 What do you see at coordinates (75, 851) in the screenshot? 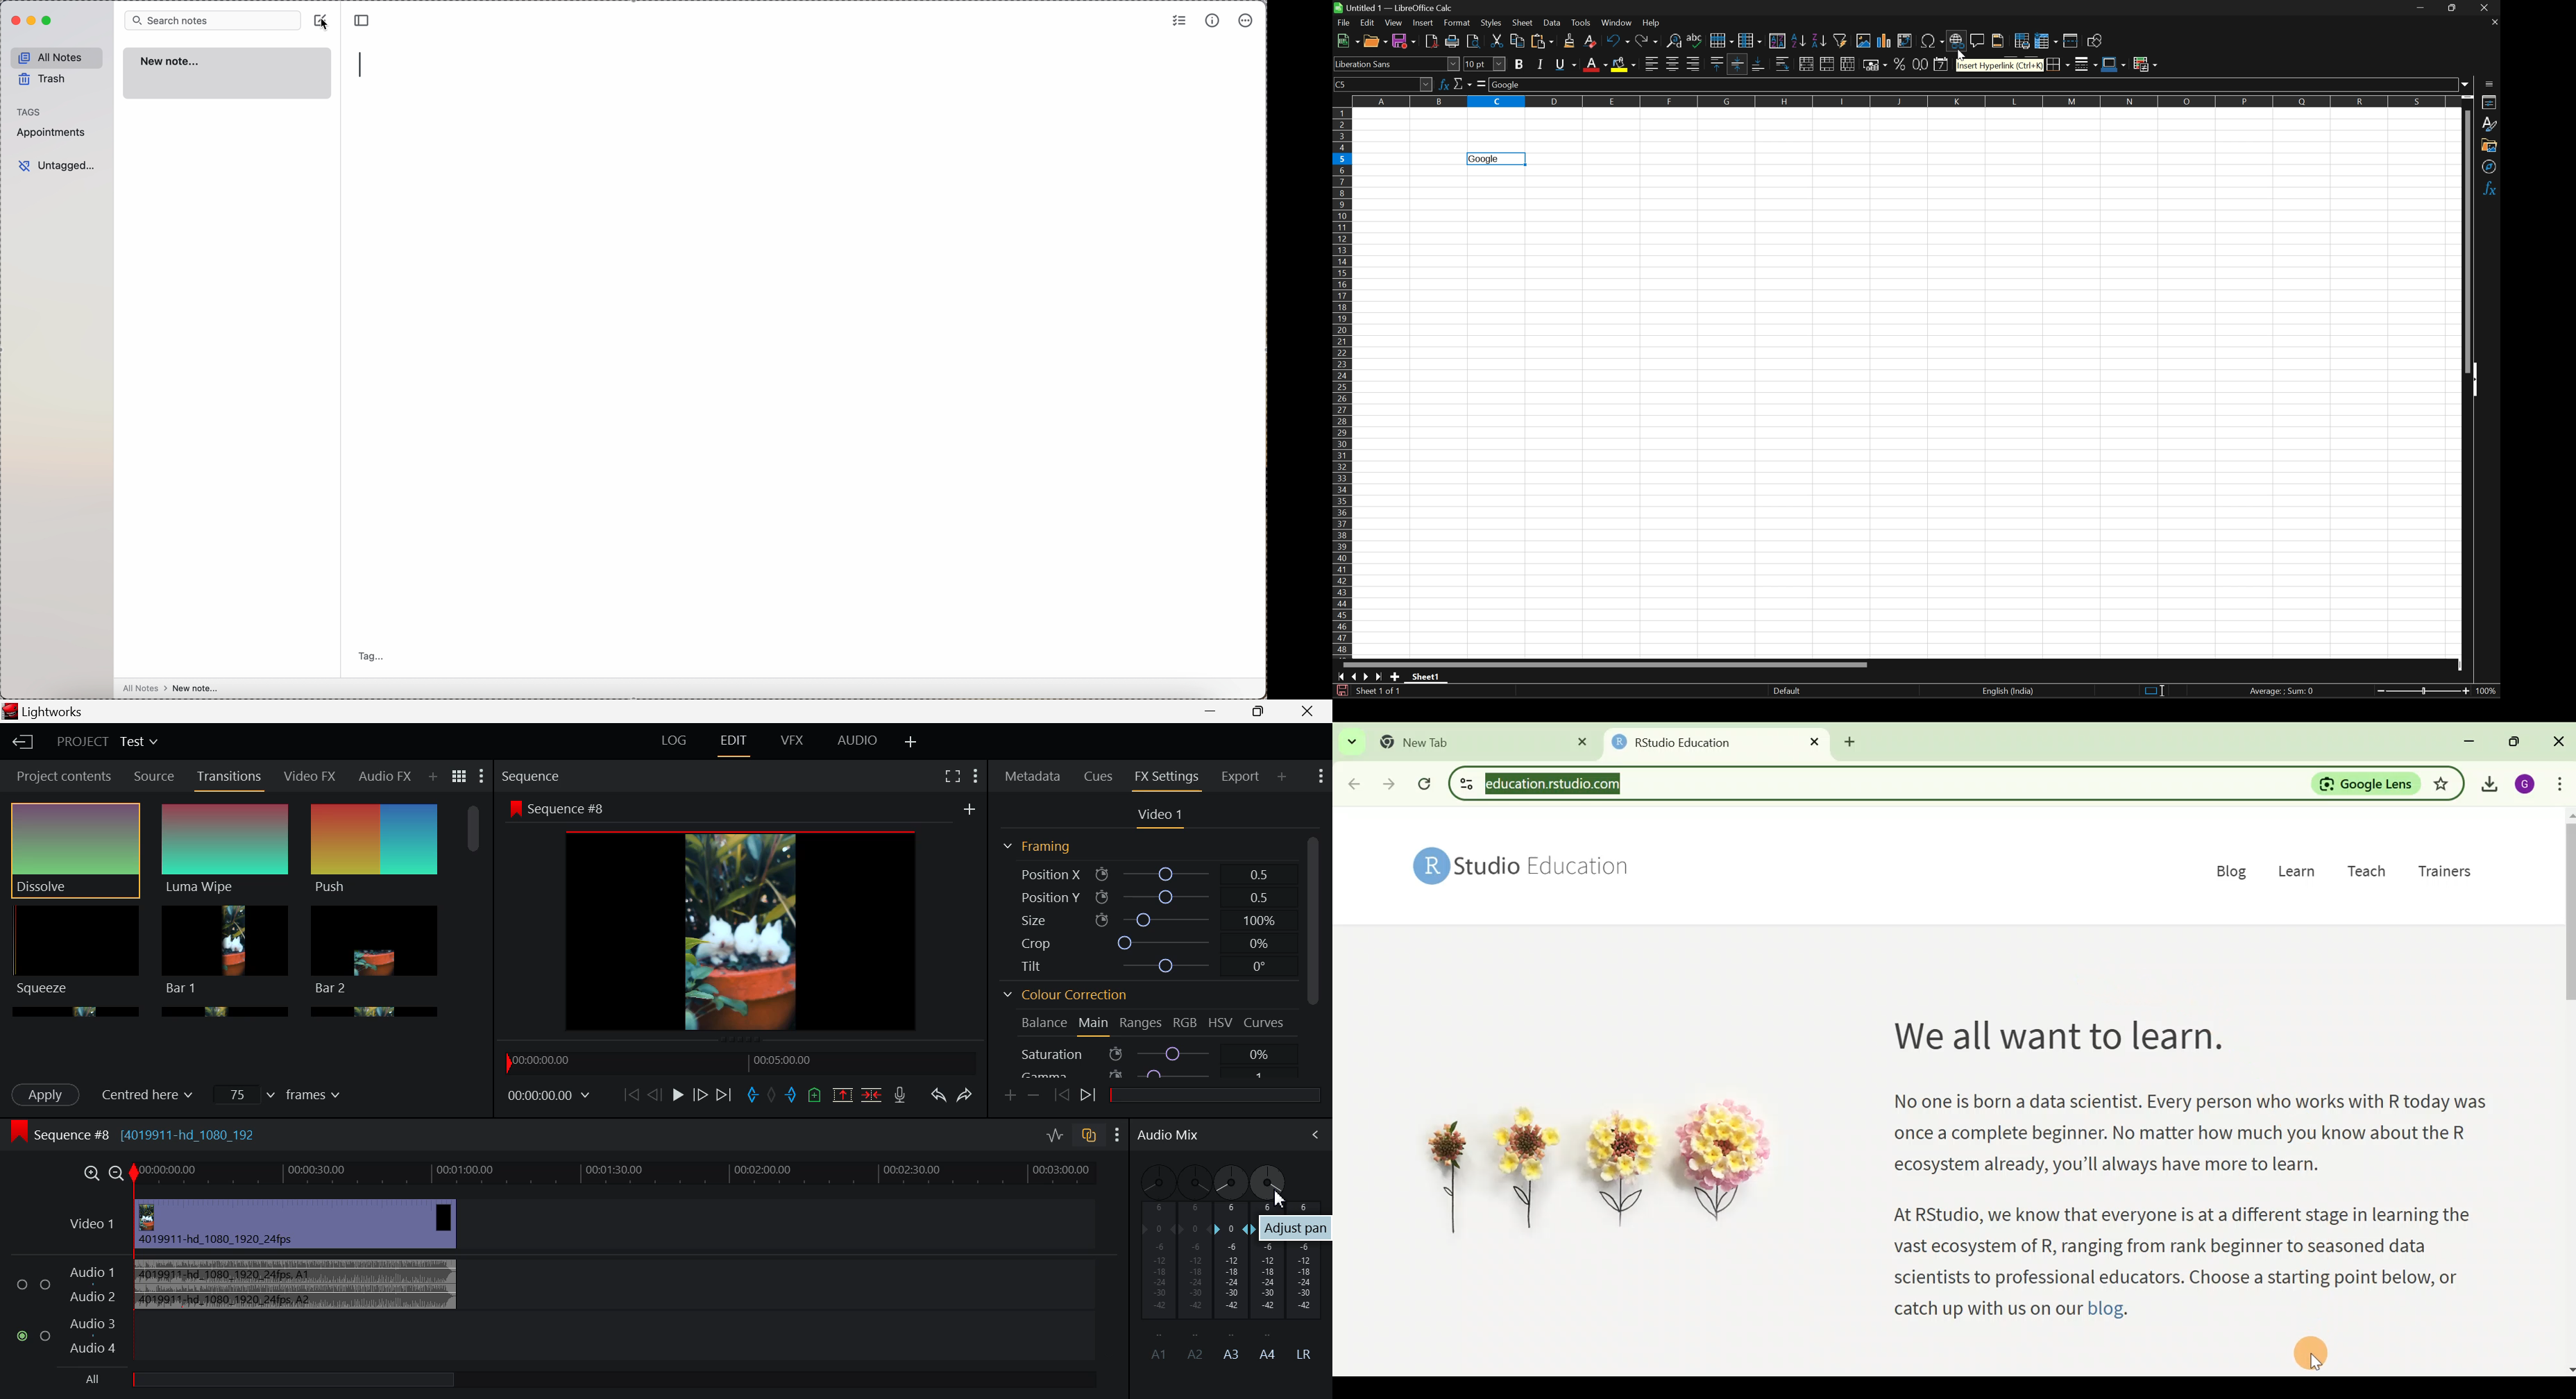
I see `Dissolve` at bounding box center [75, 851].